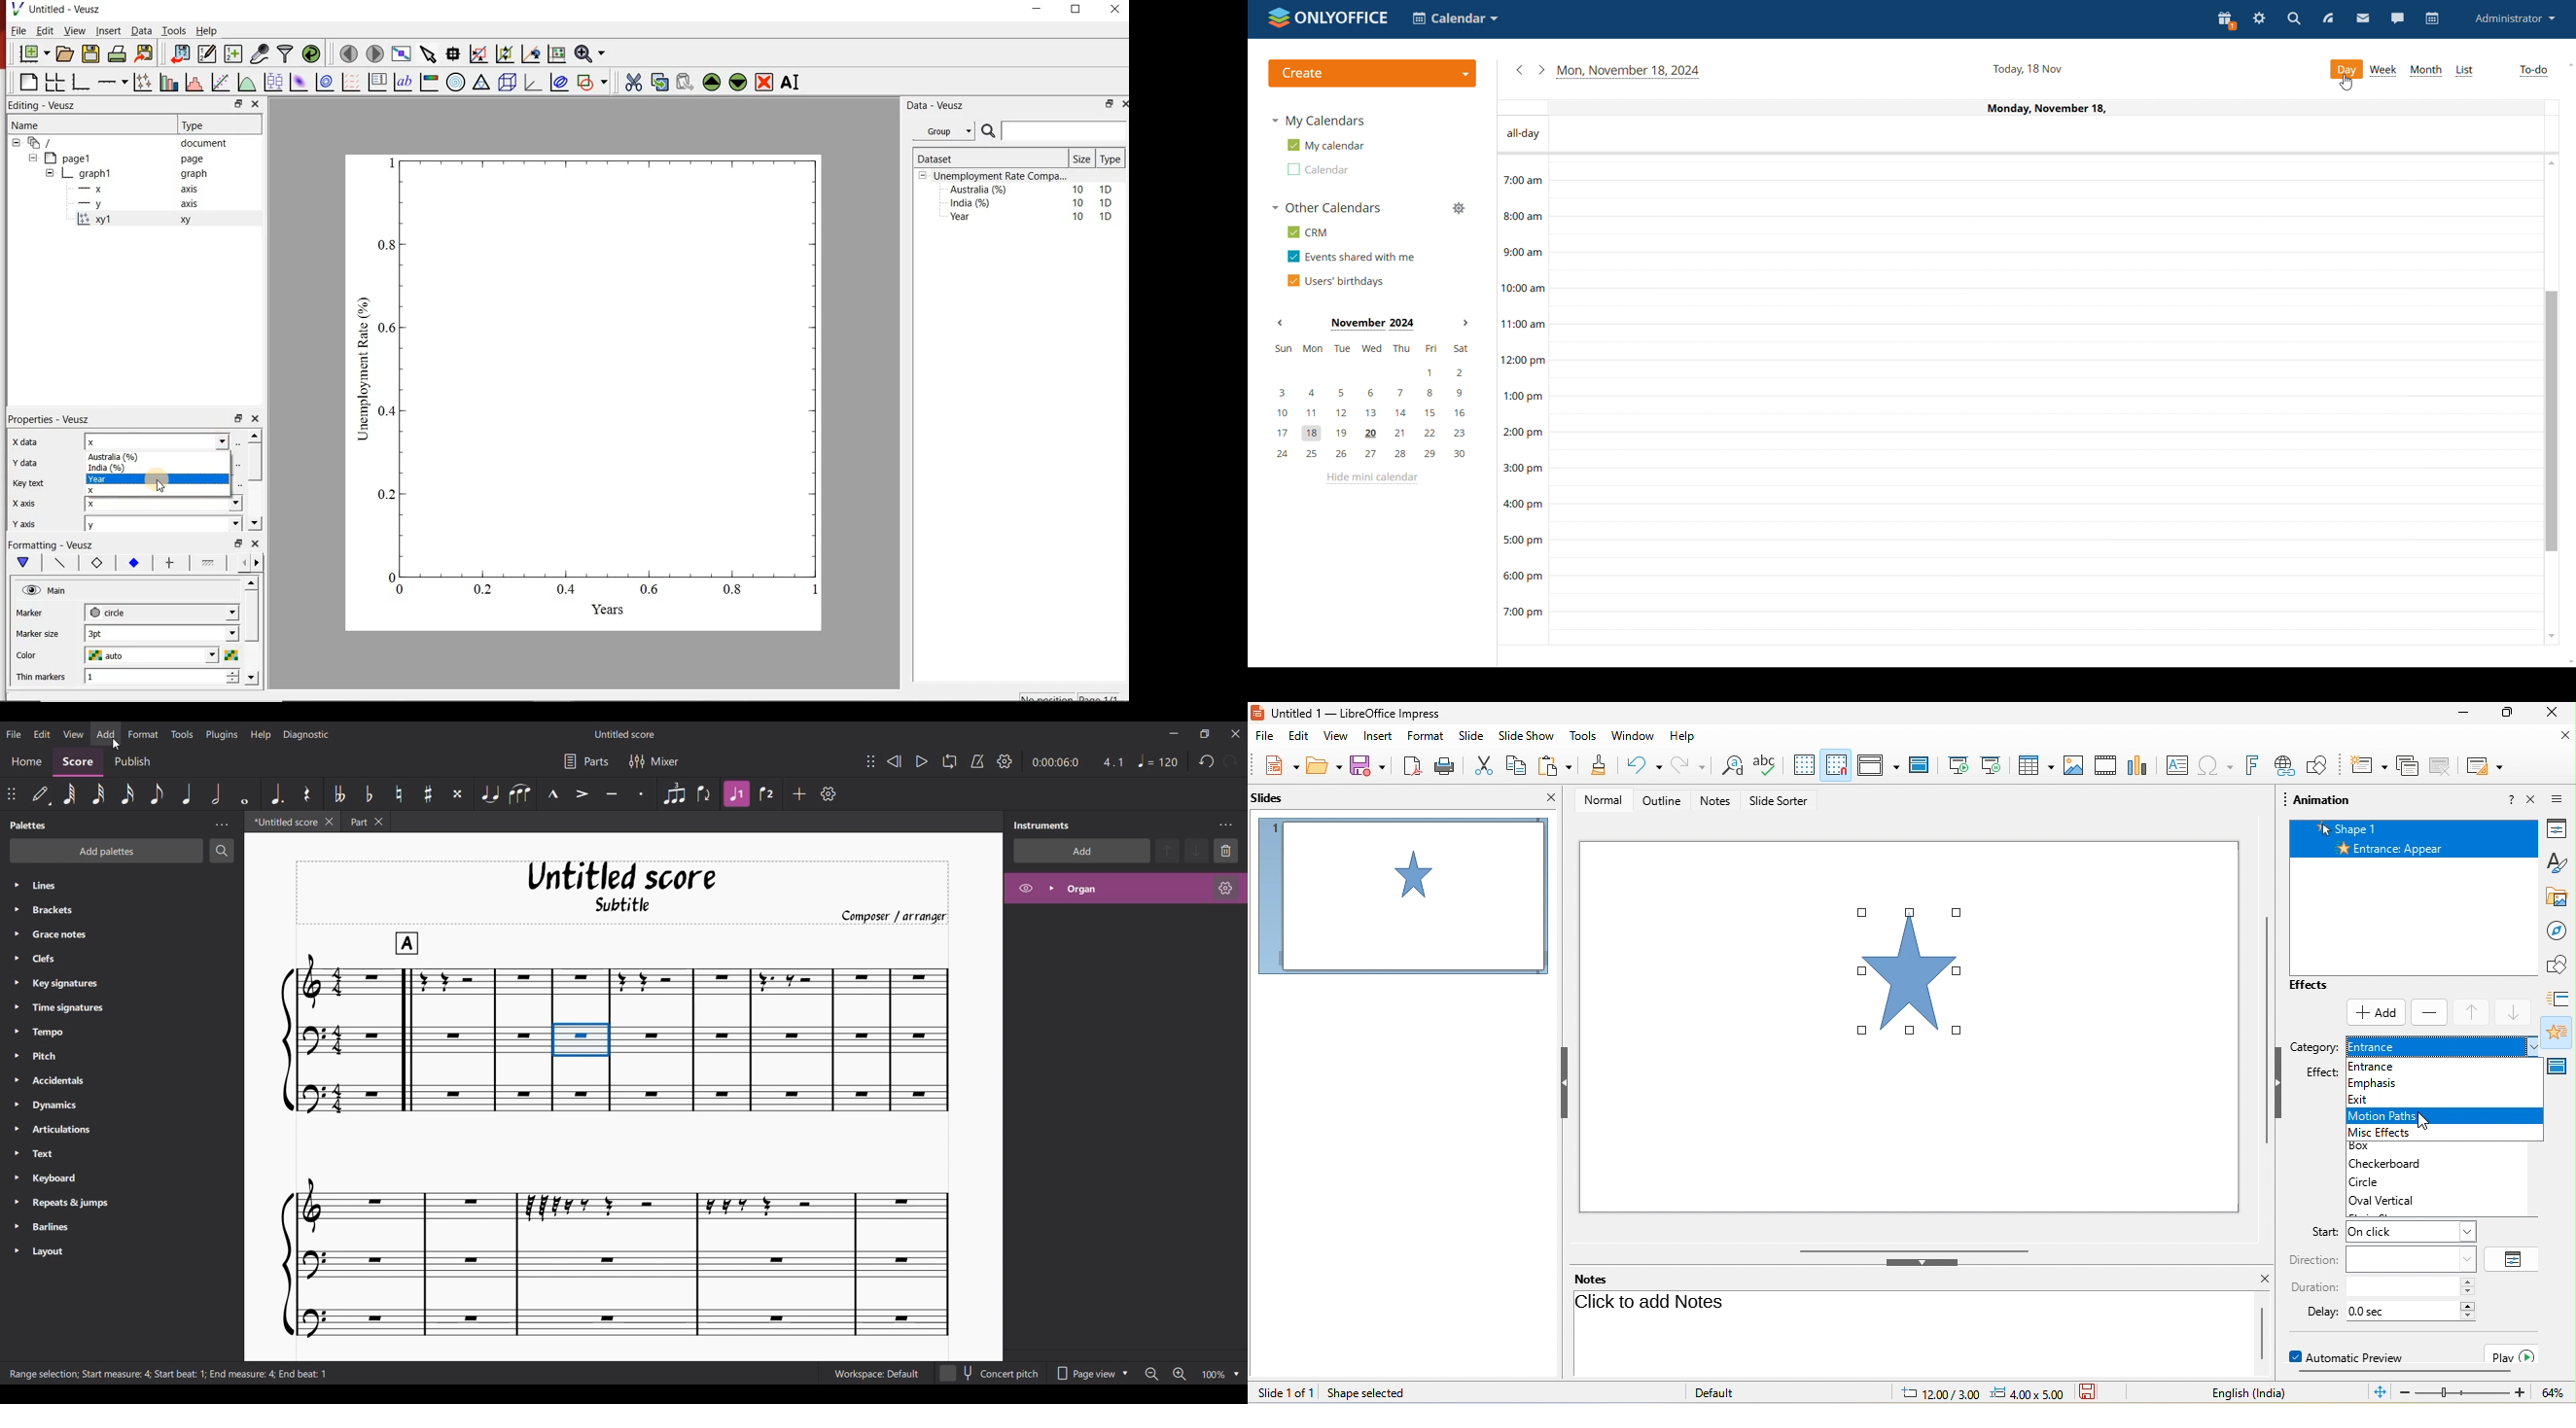  I want to click on Current Workspace setting, so click(876, 1373).